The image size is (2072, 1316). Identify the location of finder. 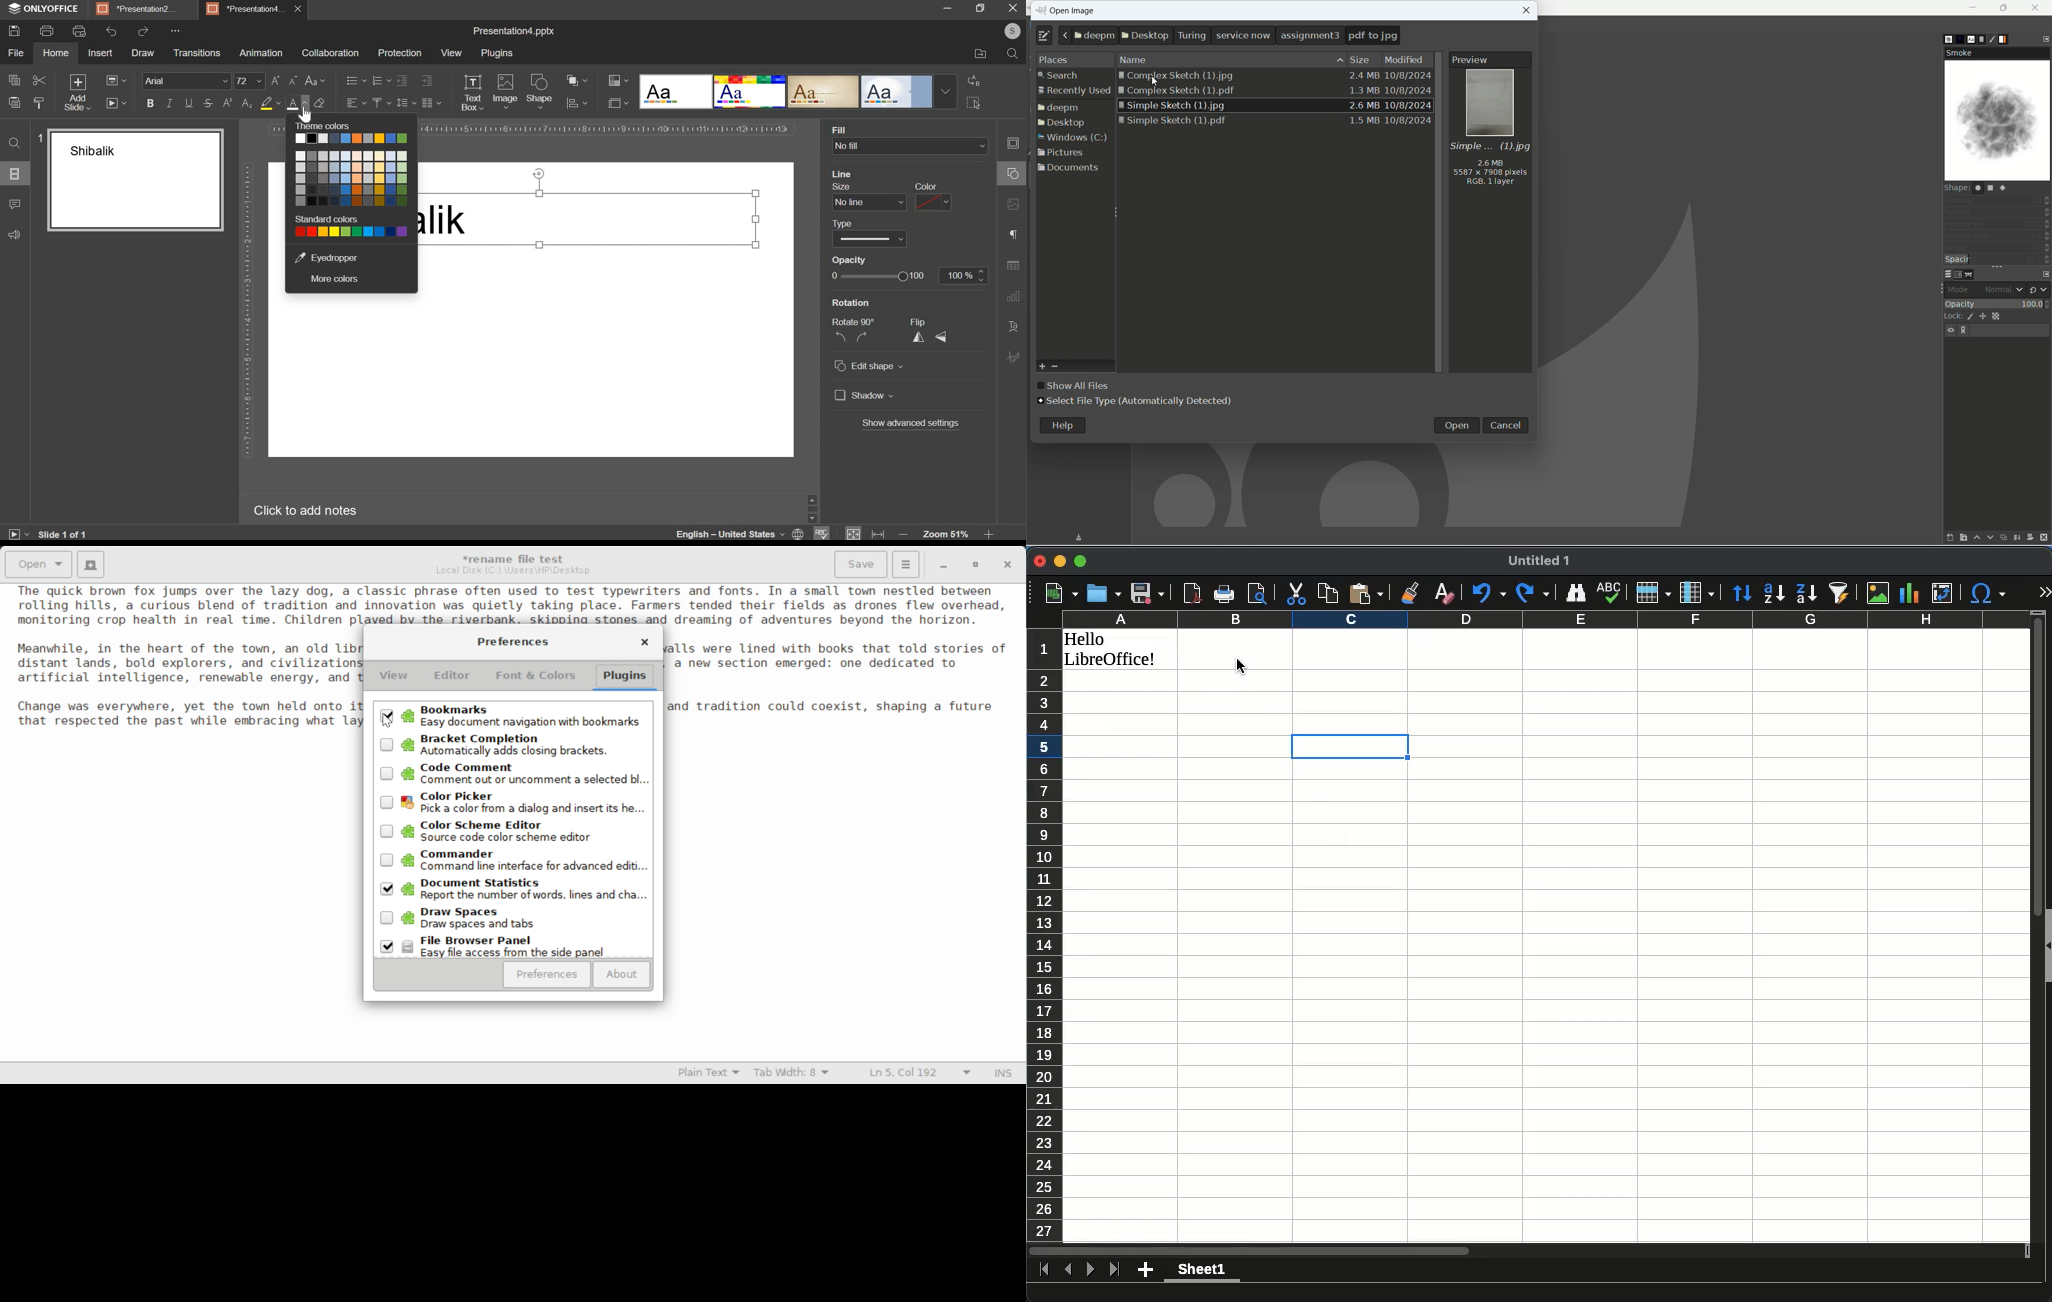
(1576, 593).